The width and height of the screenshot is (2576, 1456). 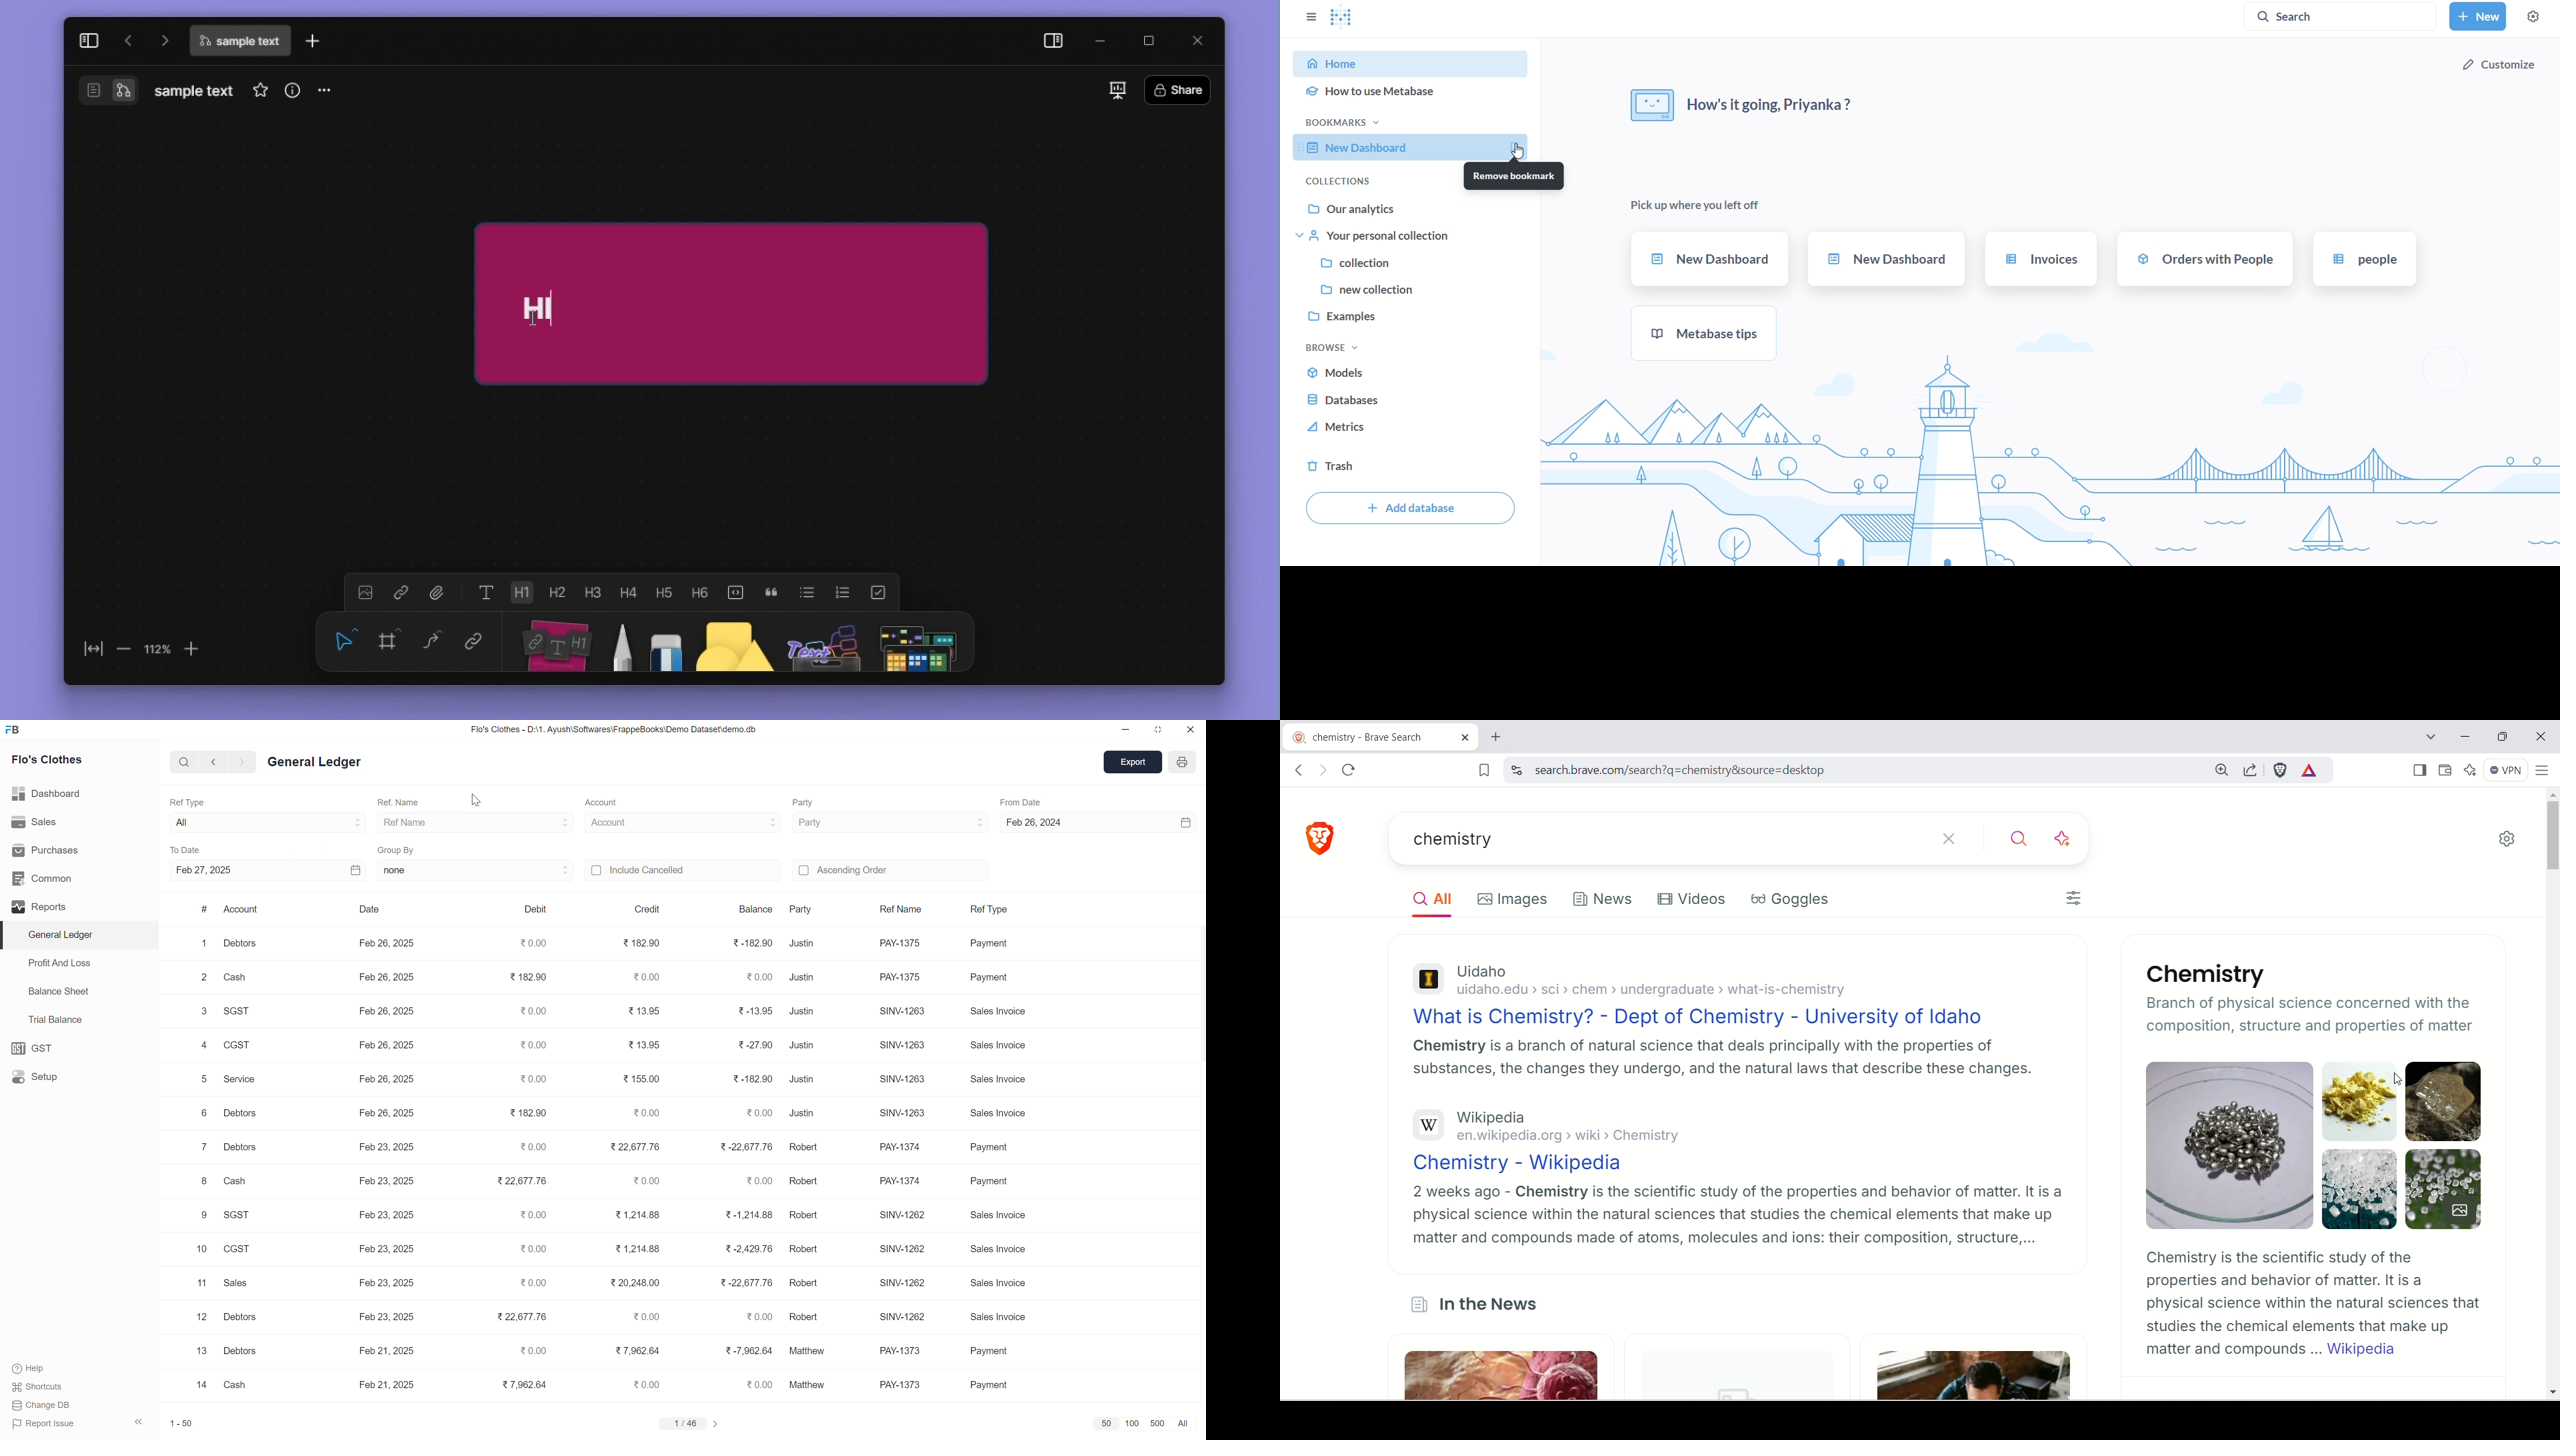 What do you see at coordinates (1118, 90) in the screenshot?
I see `slideshow` at bounding box center [1118, 90].